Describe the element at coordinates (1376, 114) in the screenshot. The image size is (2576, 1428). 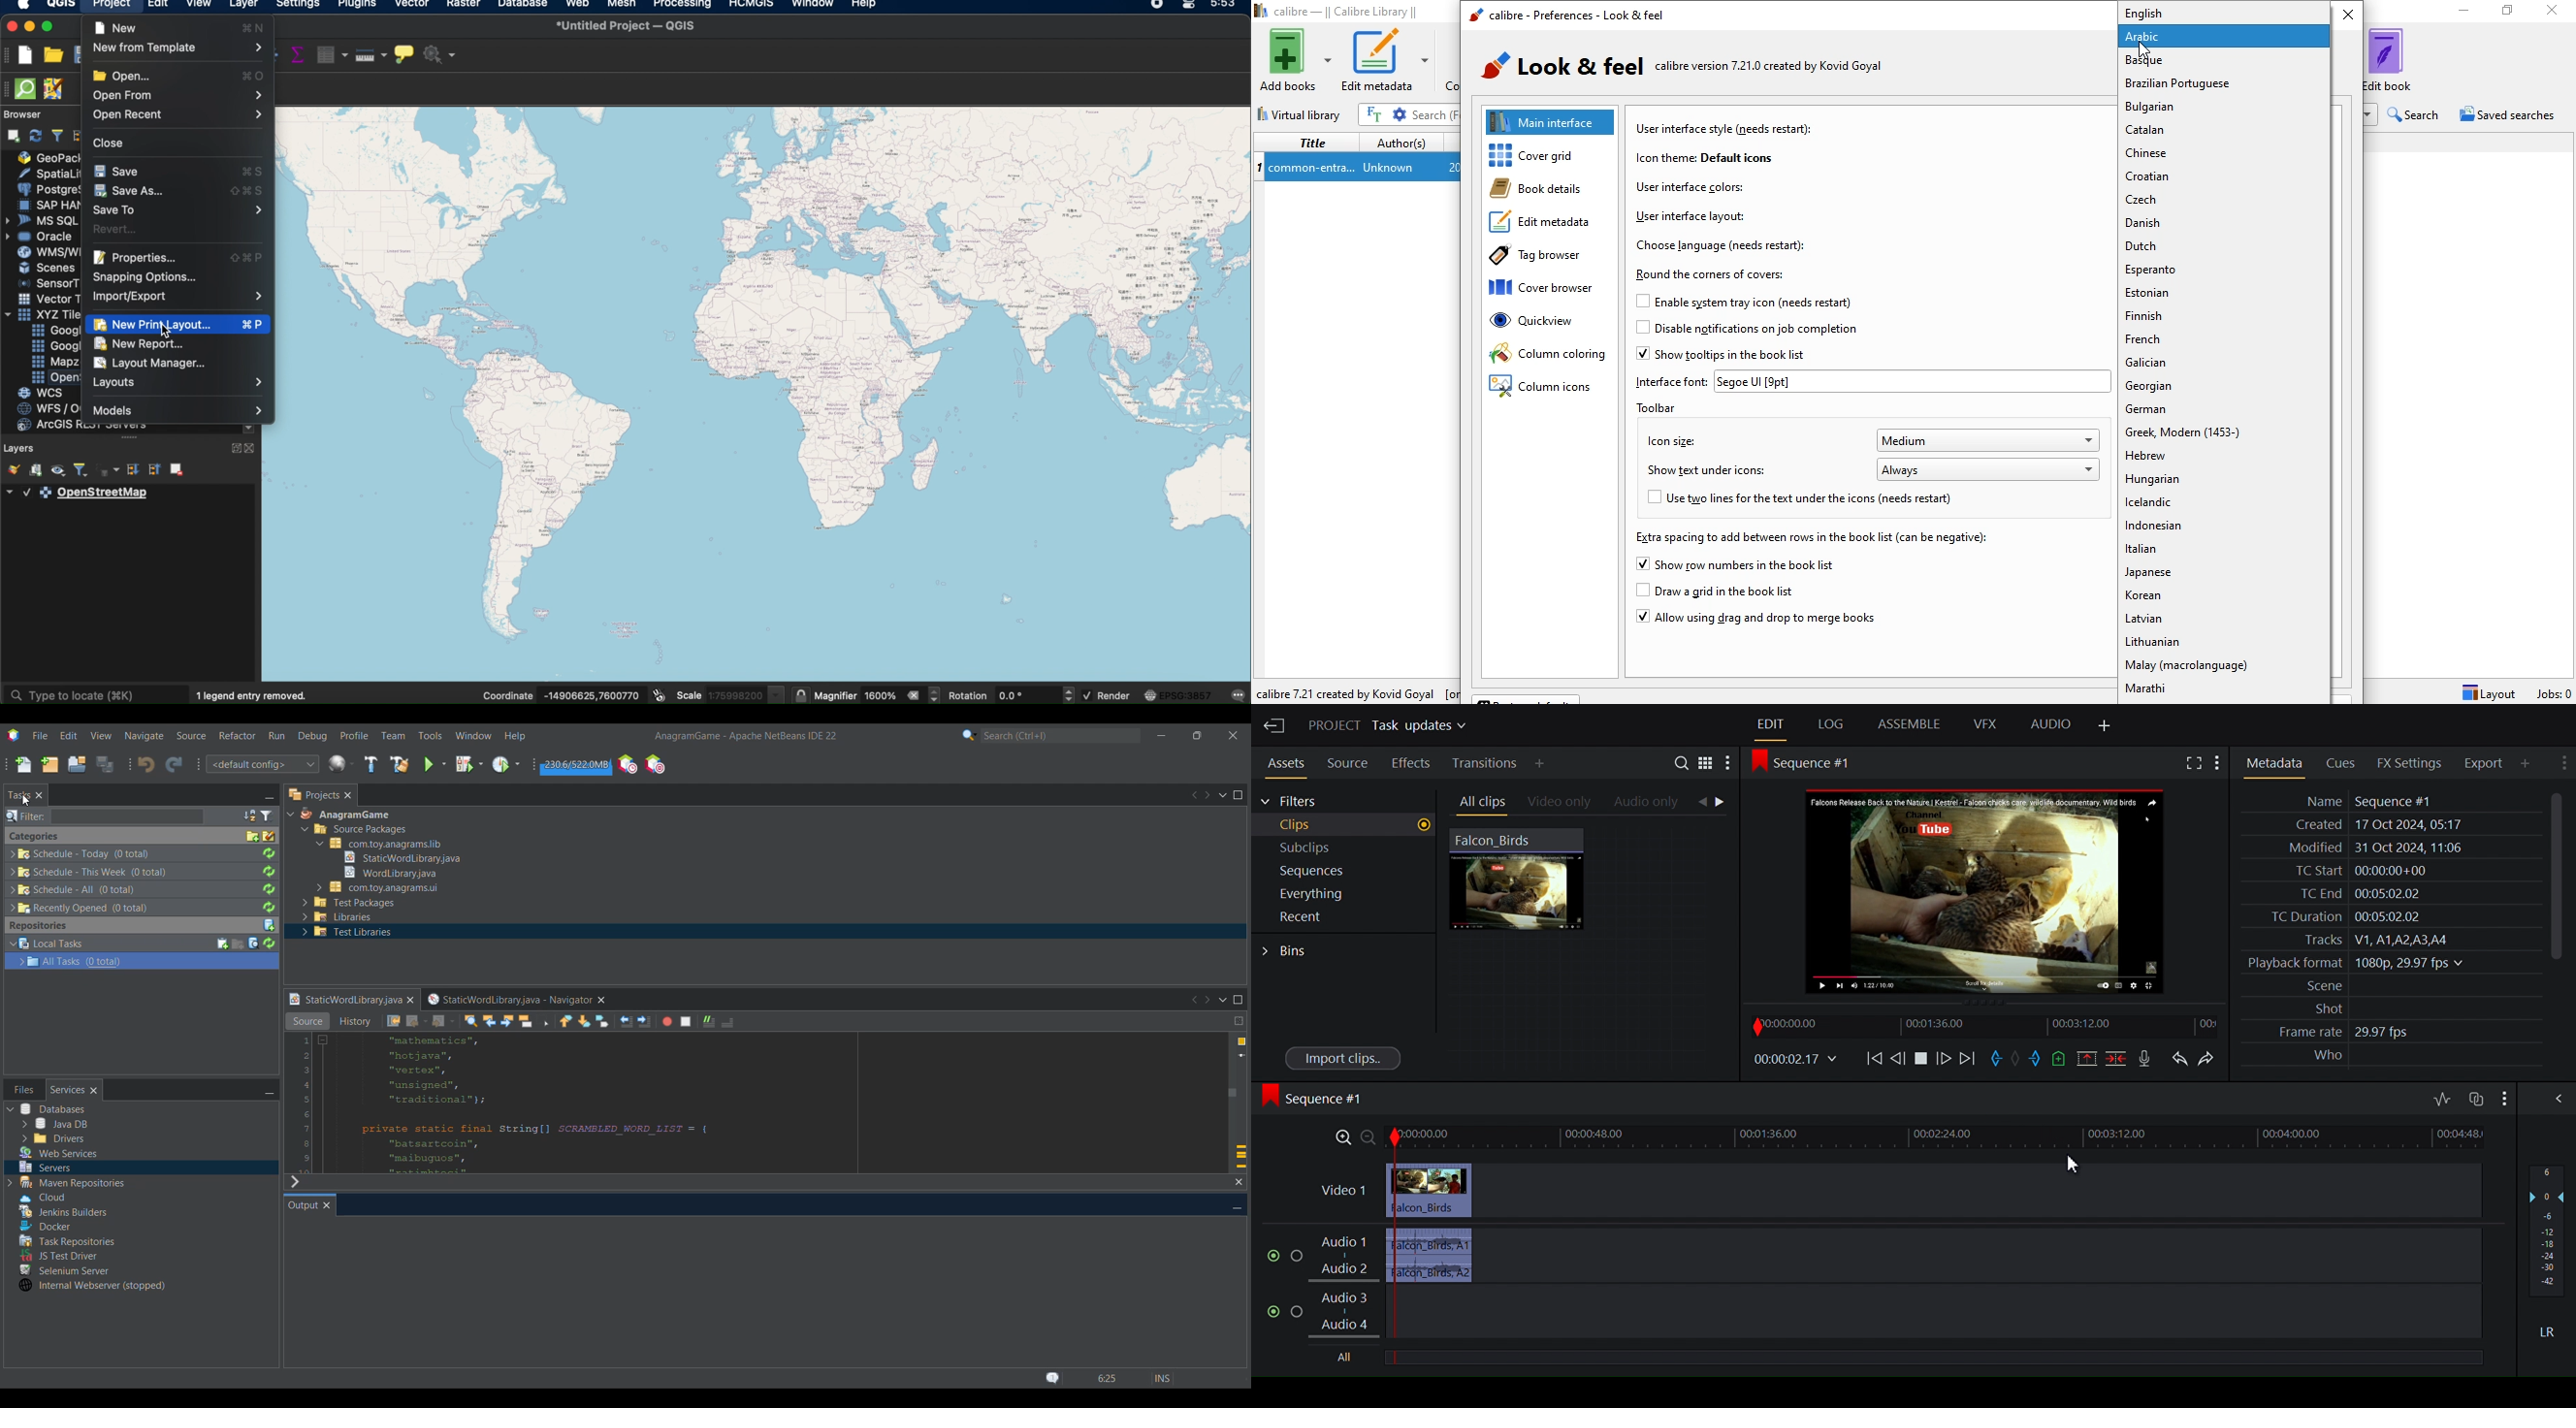
I see `full text search` at that location.